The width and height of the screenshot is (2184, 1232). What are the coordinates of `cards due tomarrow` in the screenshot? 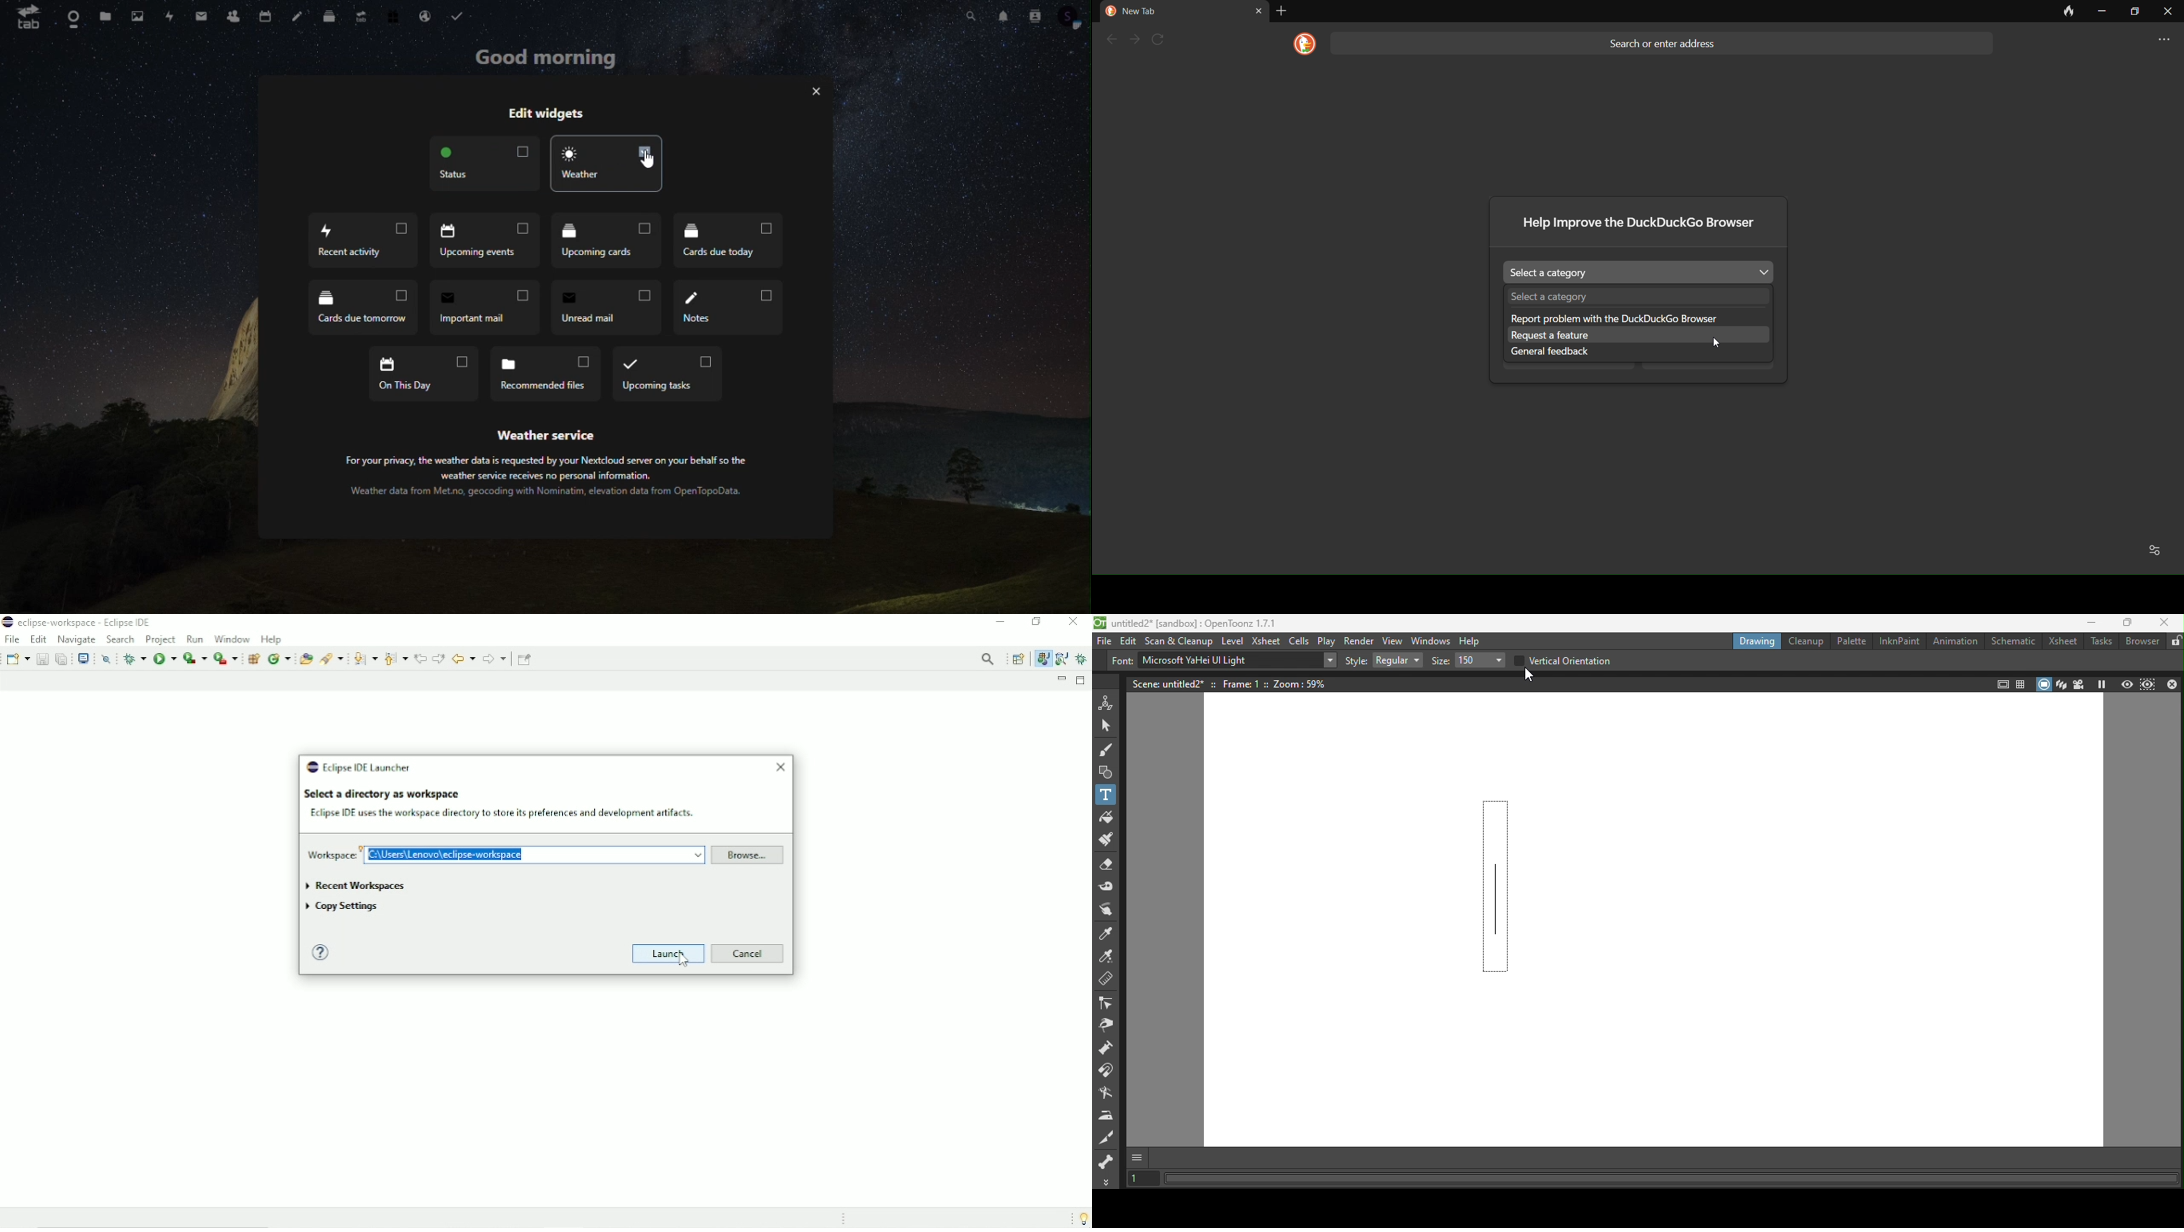 It's located at (364, 306).